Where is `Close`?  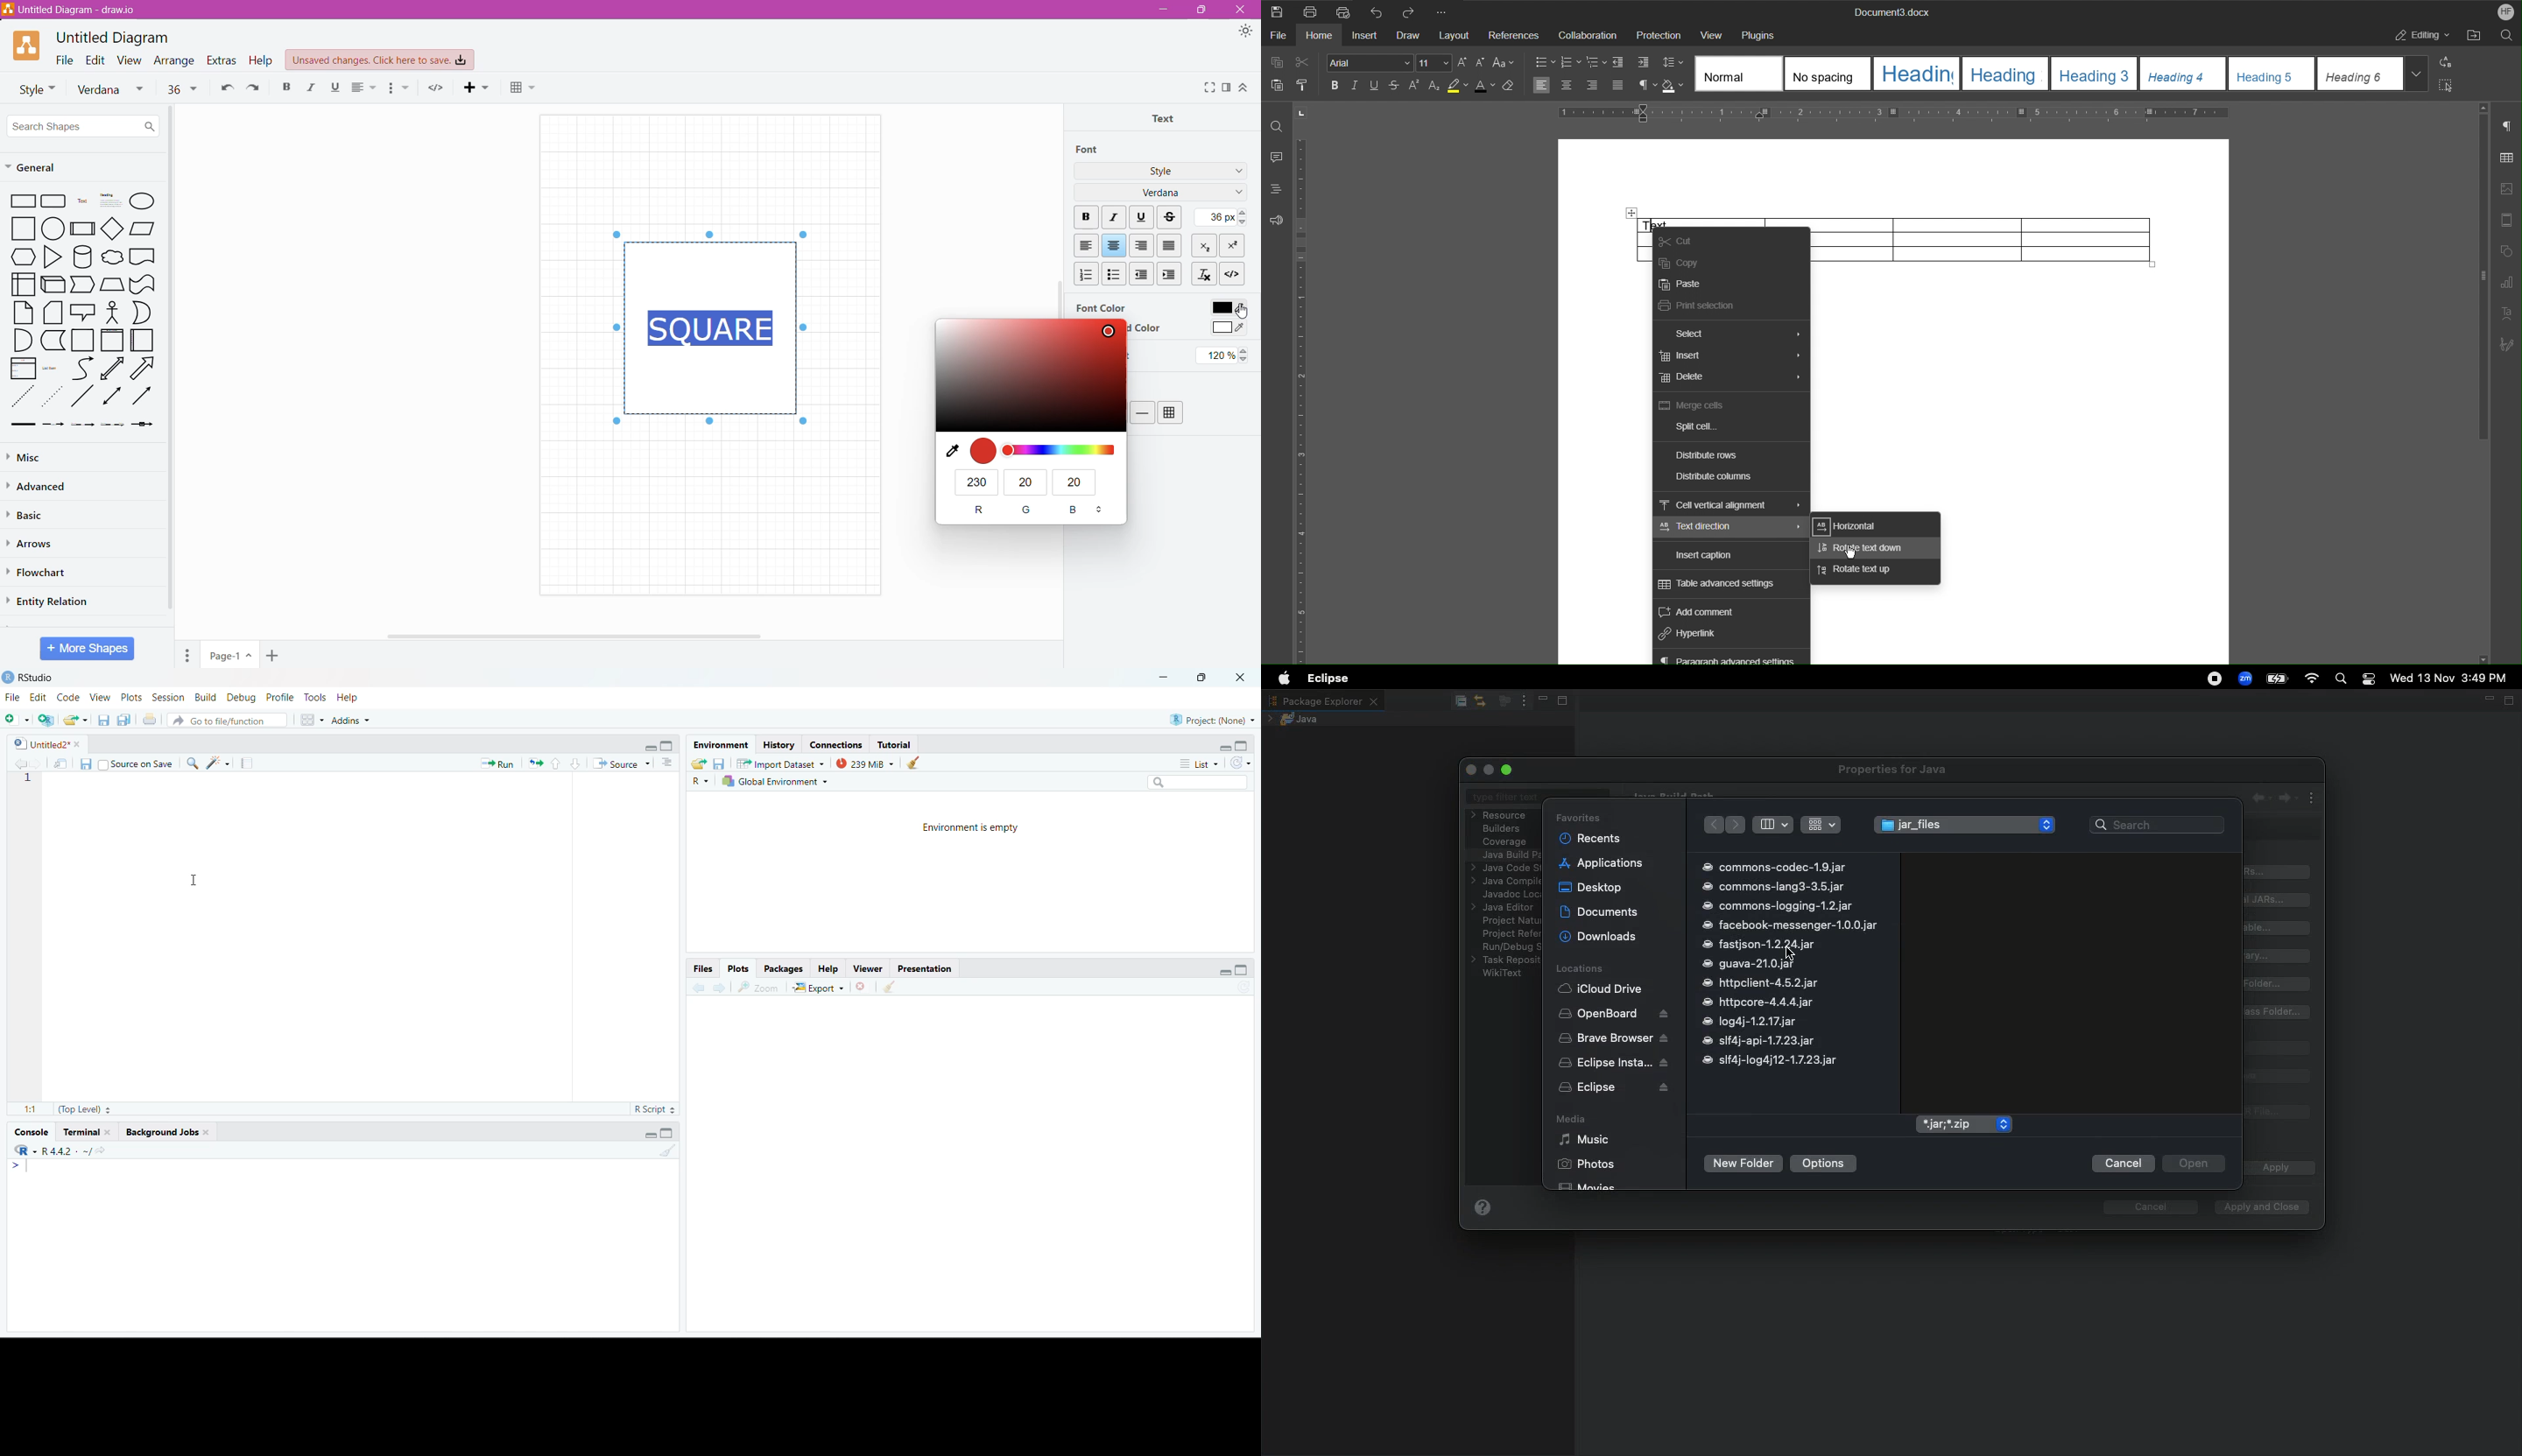 Close is located at coordinates (1473, 770).